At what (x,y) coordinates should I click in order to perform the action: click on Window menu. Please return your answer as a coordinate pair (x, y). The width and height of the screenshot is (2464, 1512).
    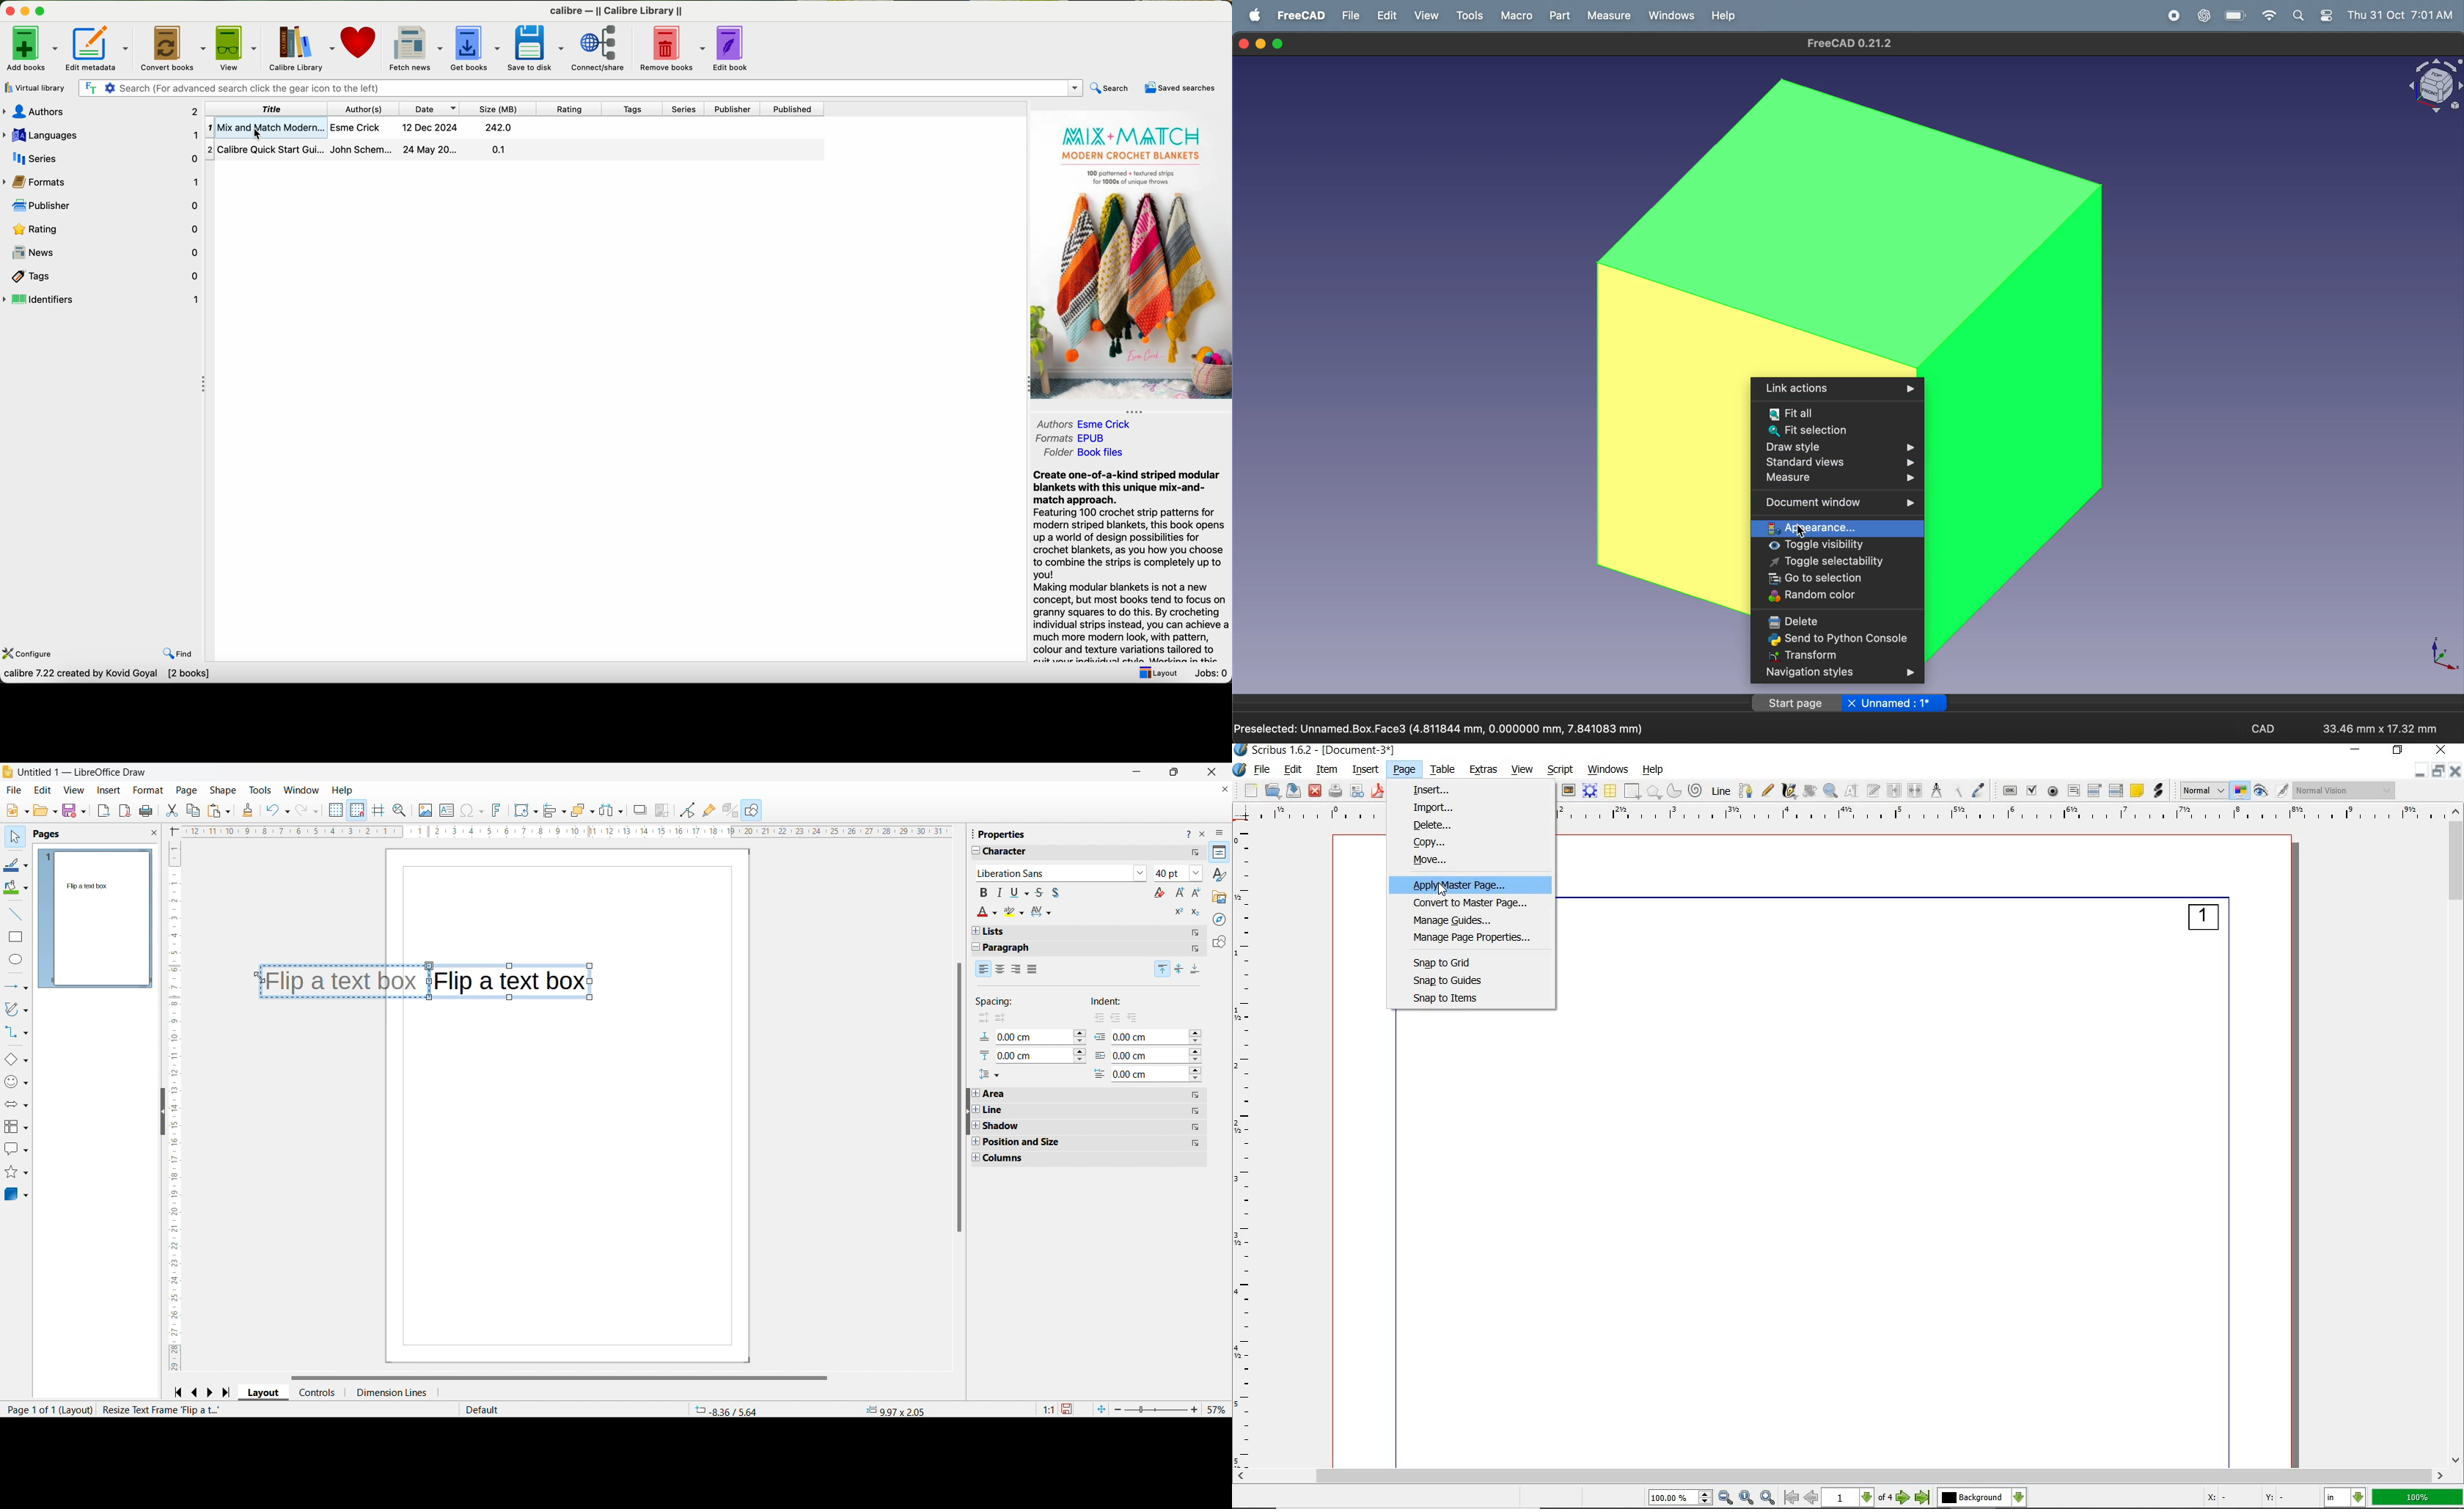
    Looking at the image, I should click on (302, 790).